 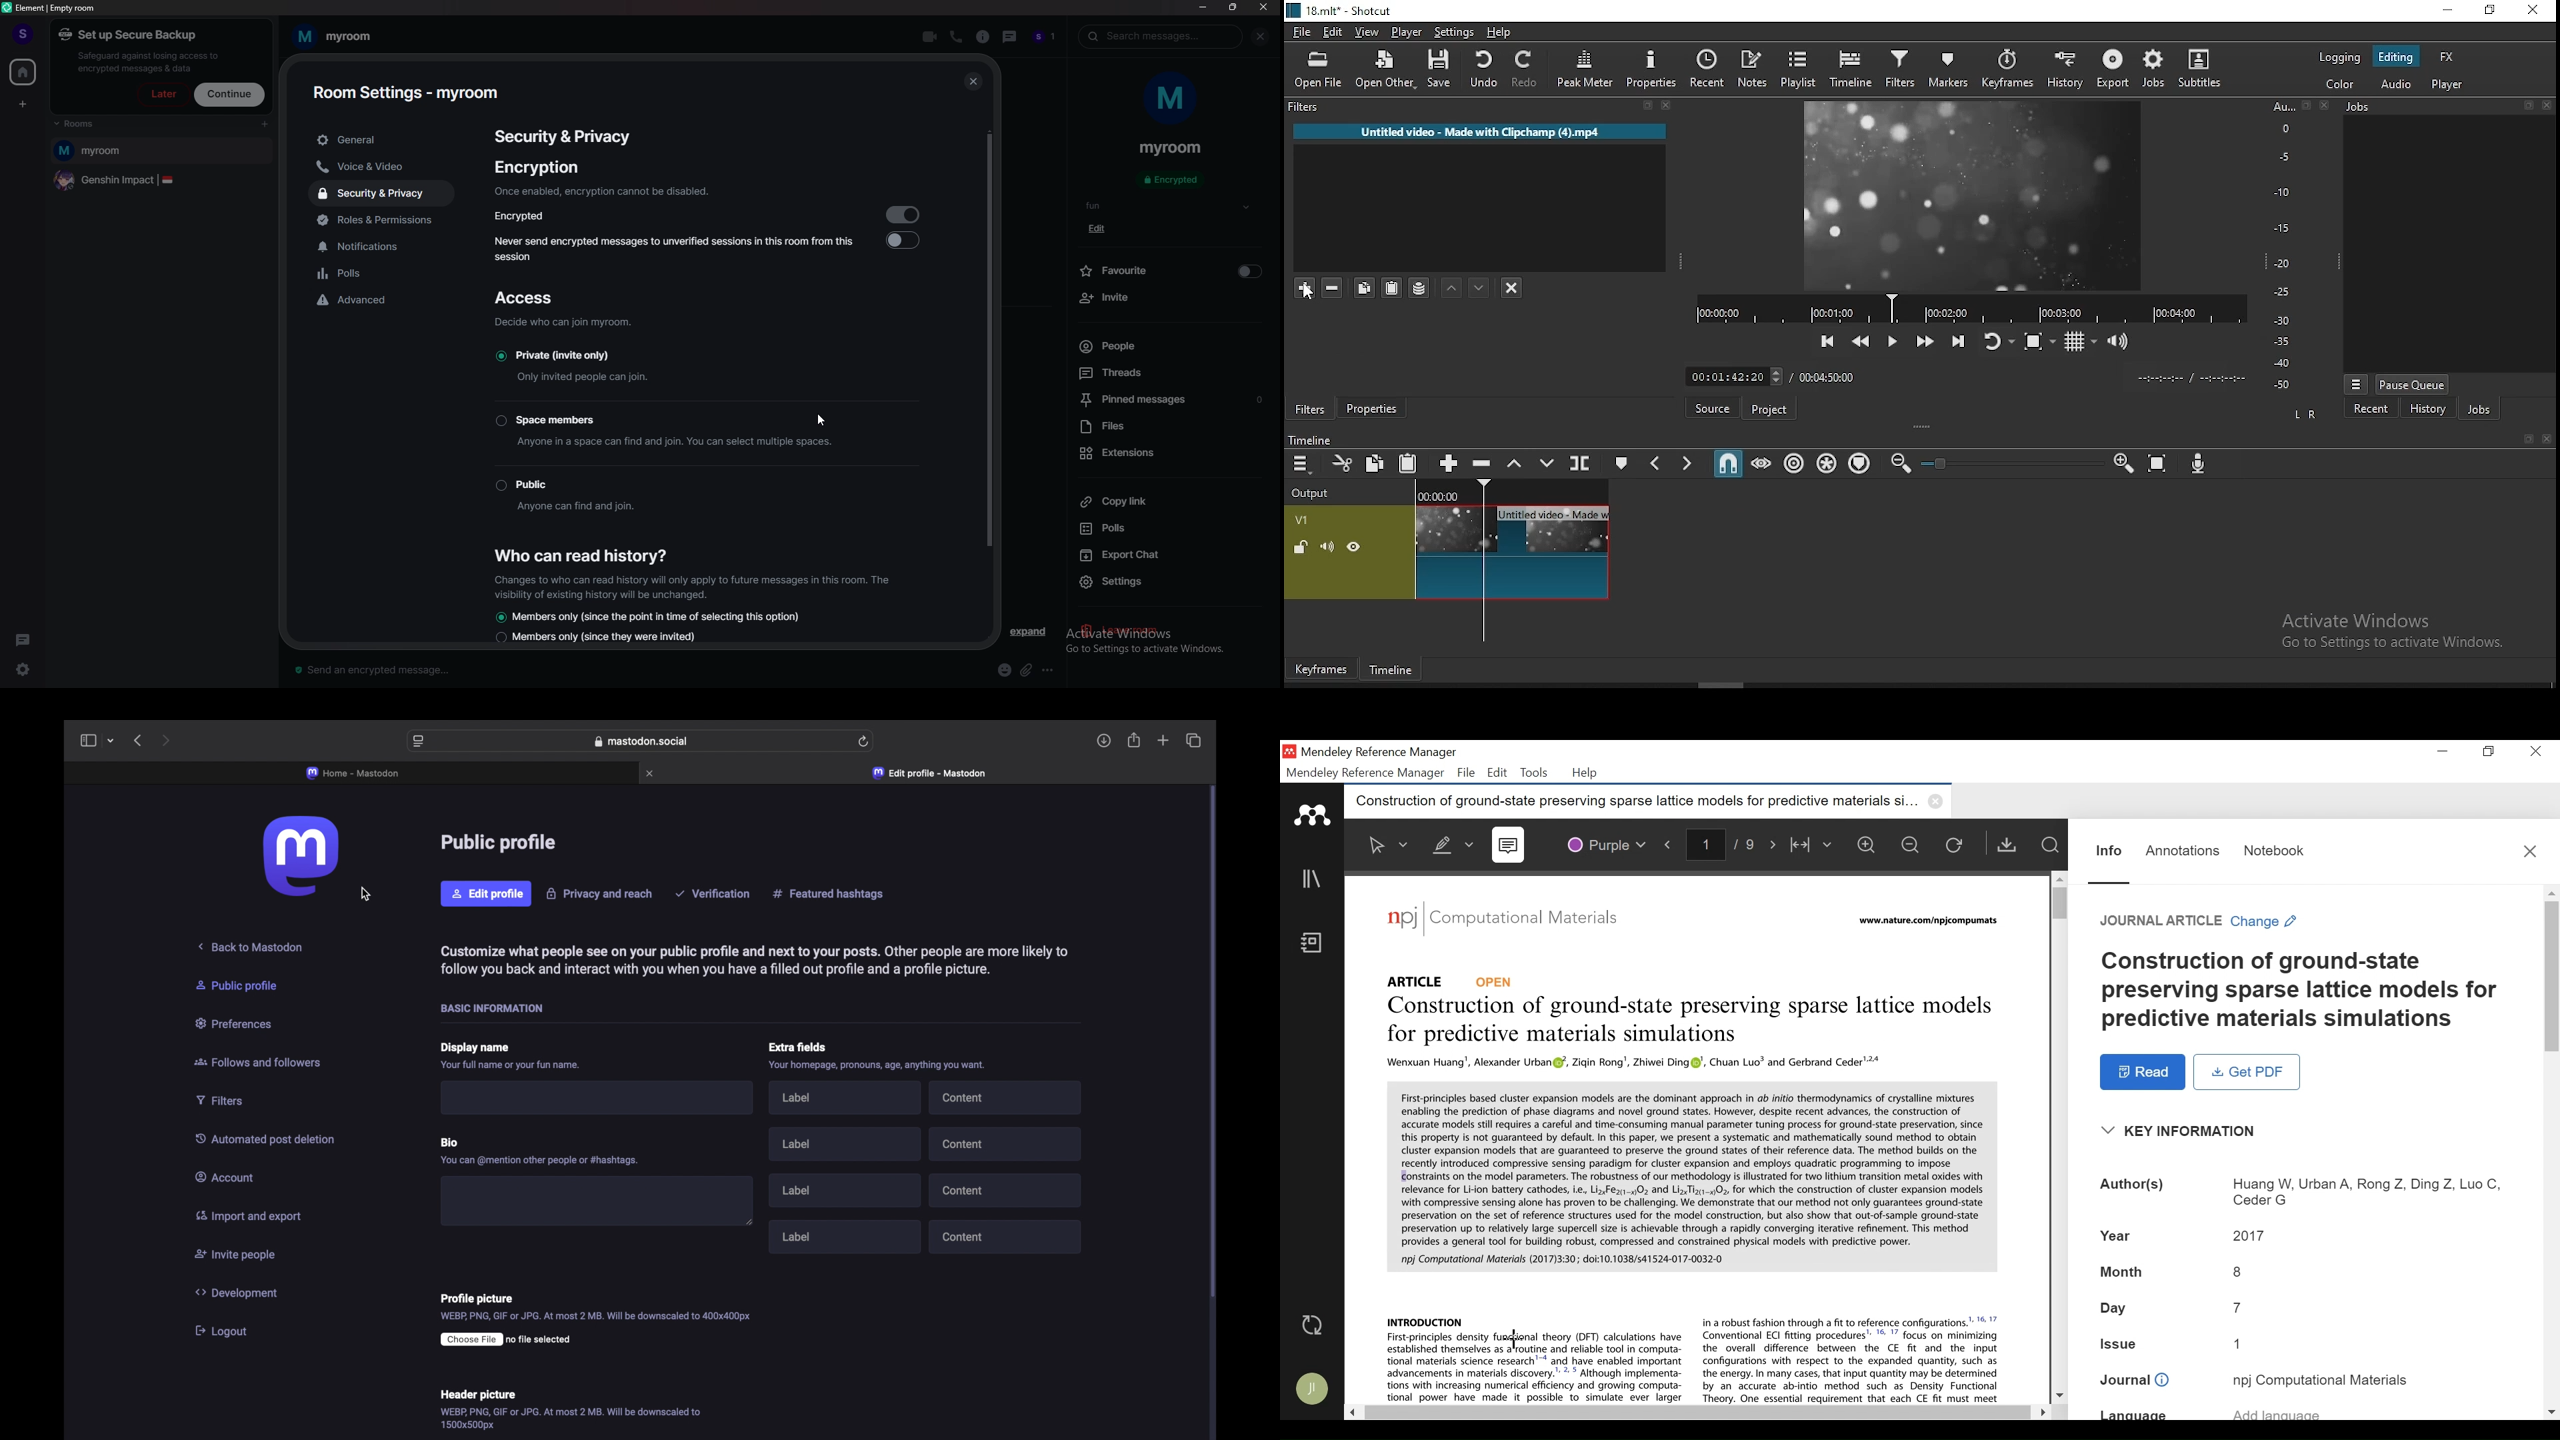 I want to click on timeline, so click(x=1853, y=67).